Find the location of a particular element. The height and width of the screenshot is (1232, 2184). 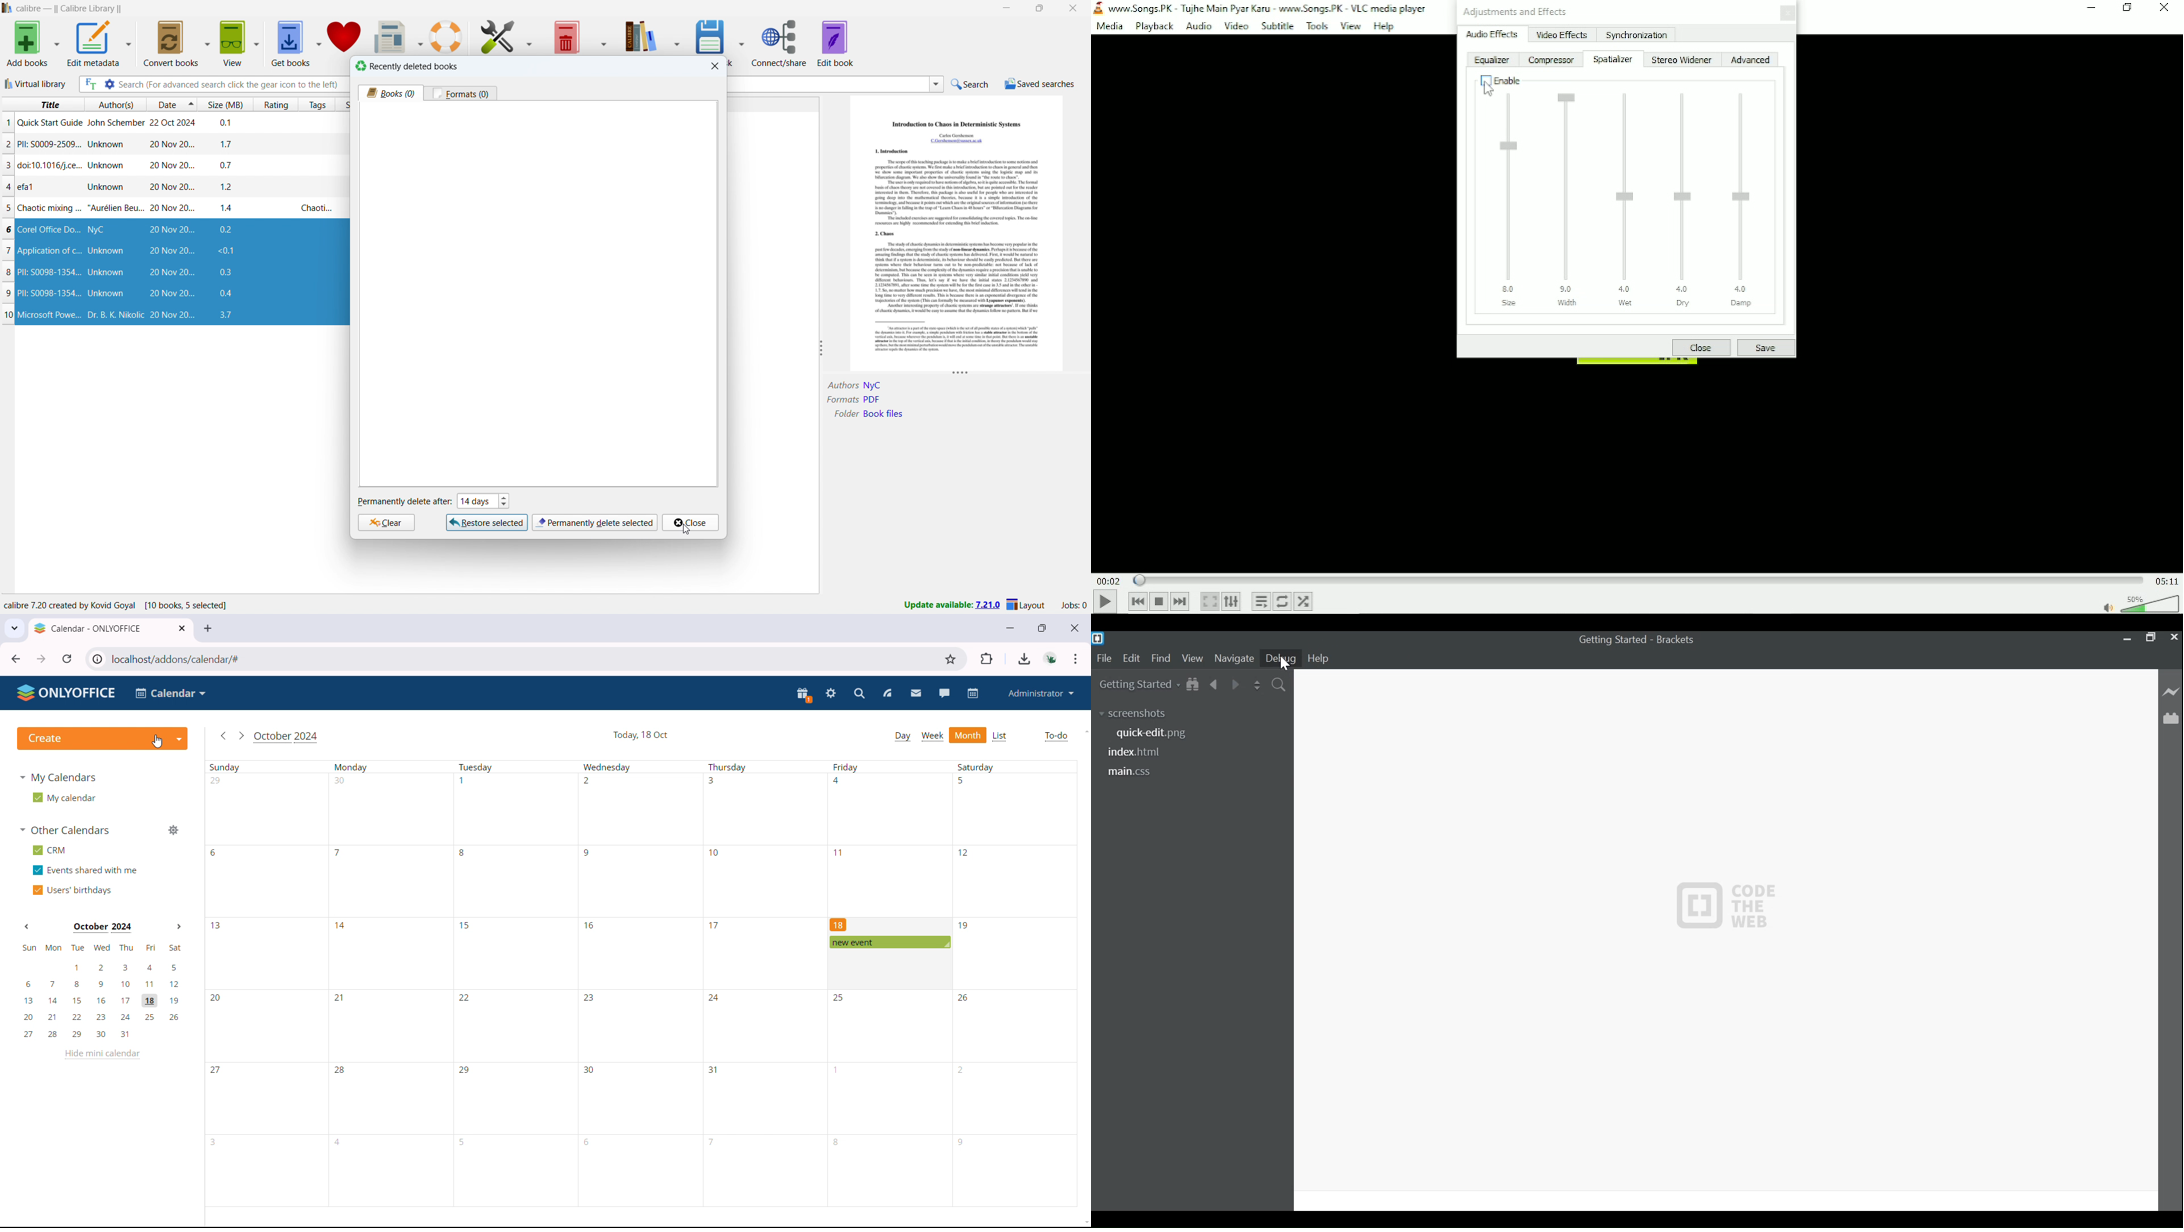

Split the Editor Vertically or Horizontally is located at coordinates (1256, 683).